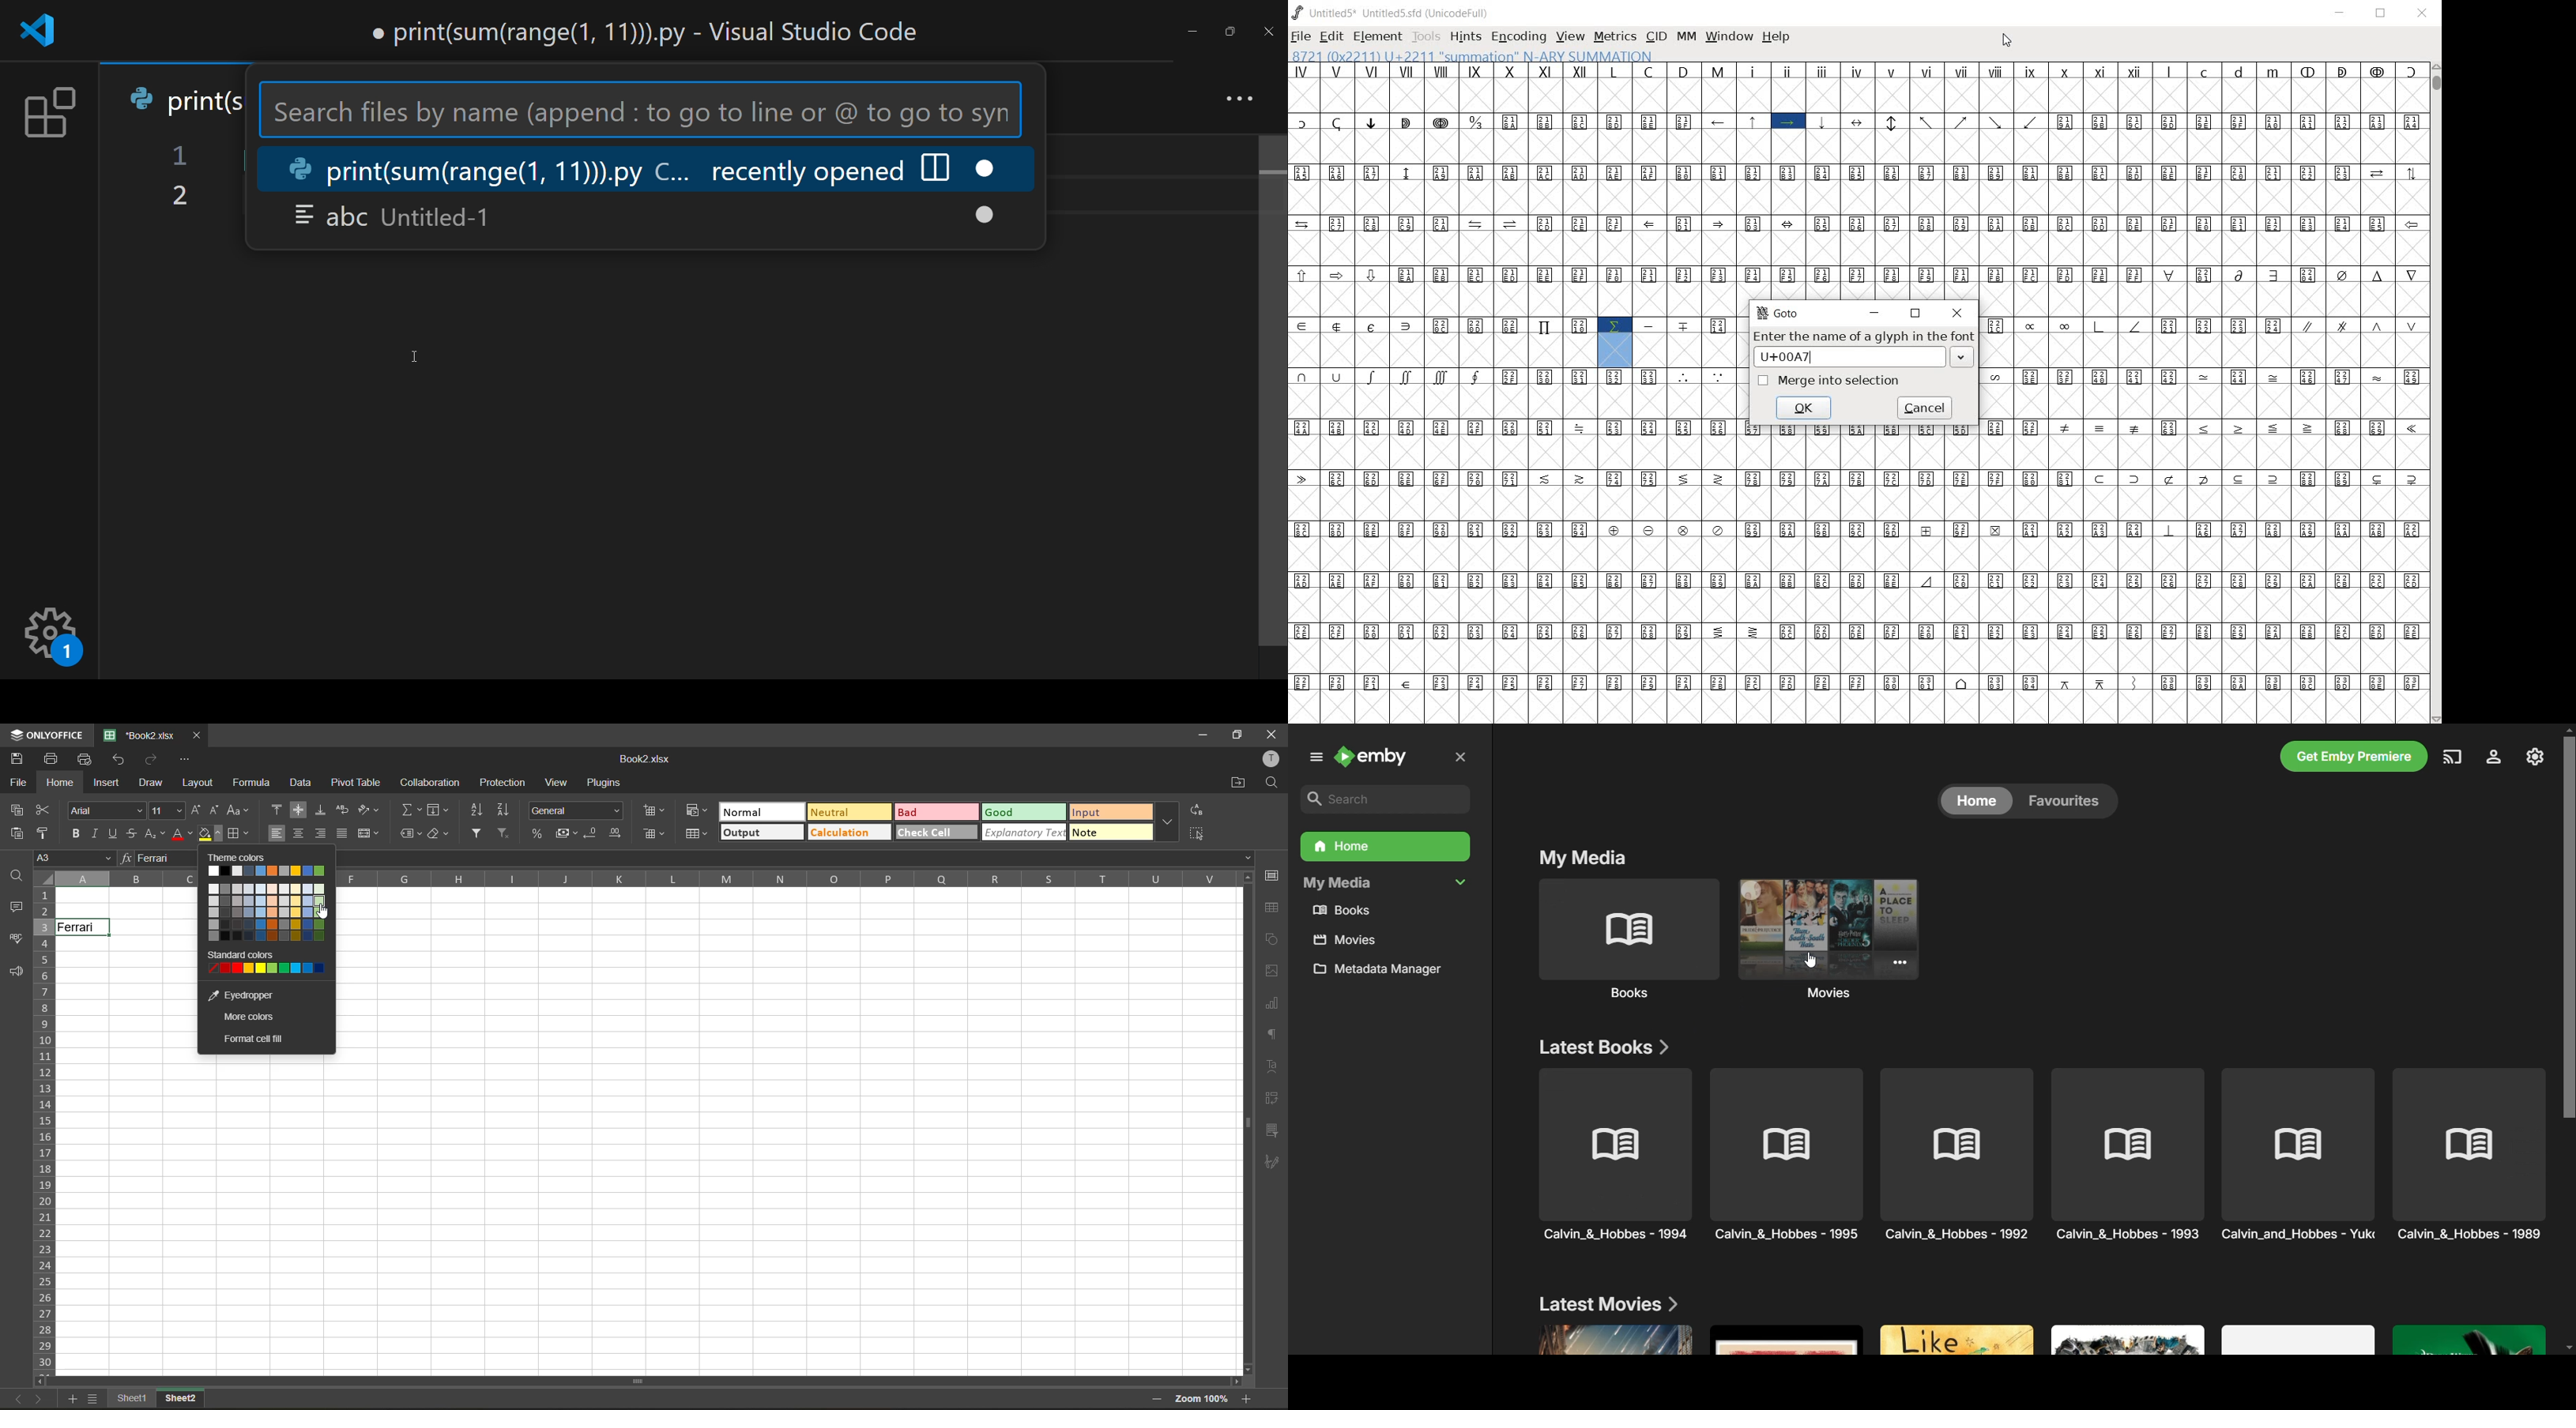  Describe the element at coordinates (2469, 1155) in the screenshot. I see `` at that location.